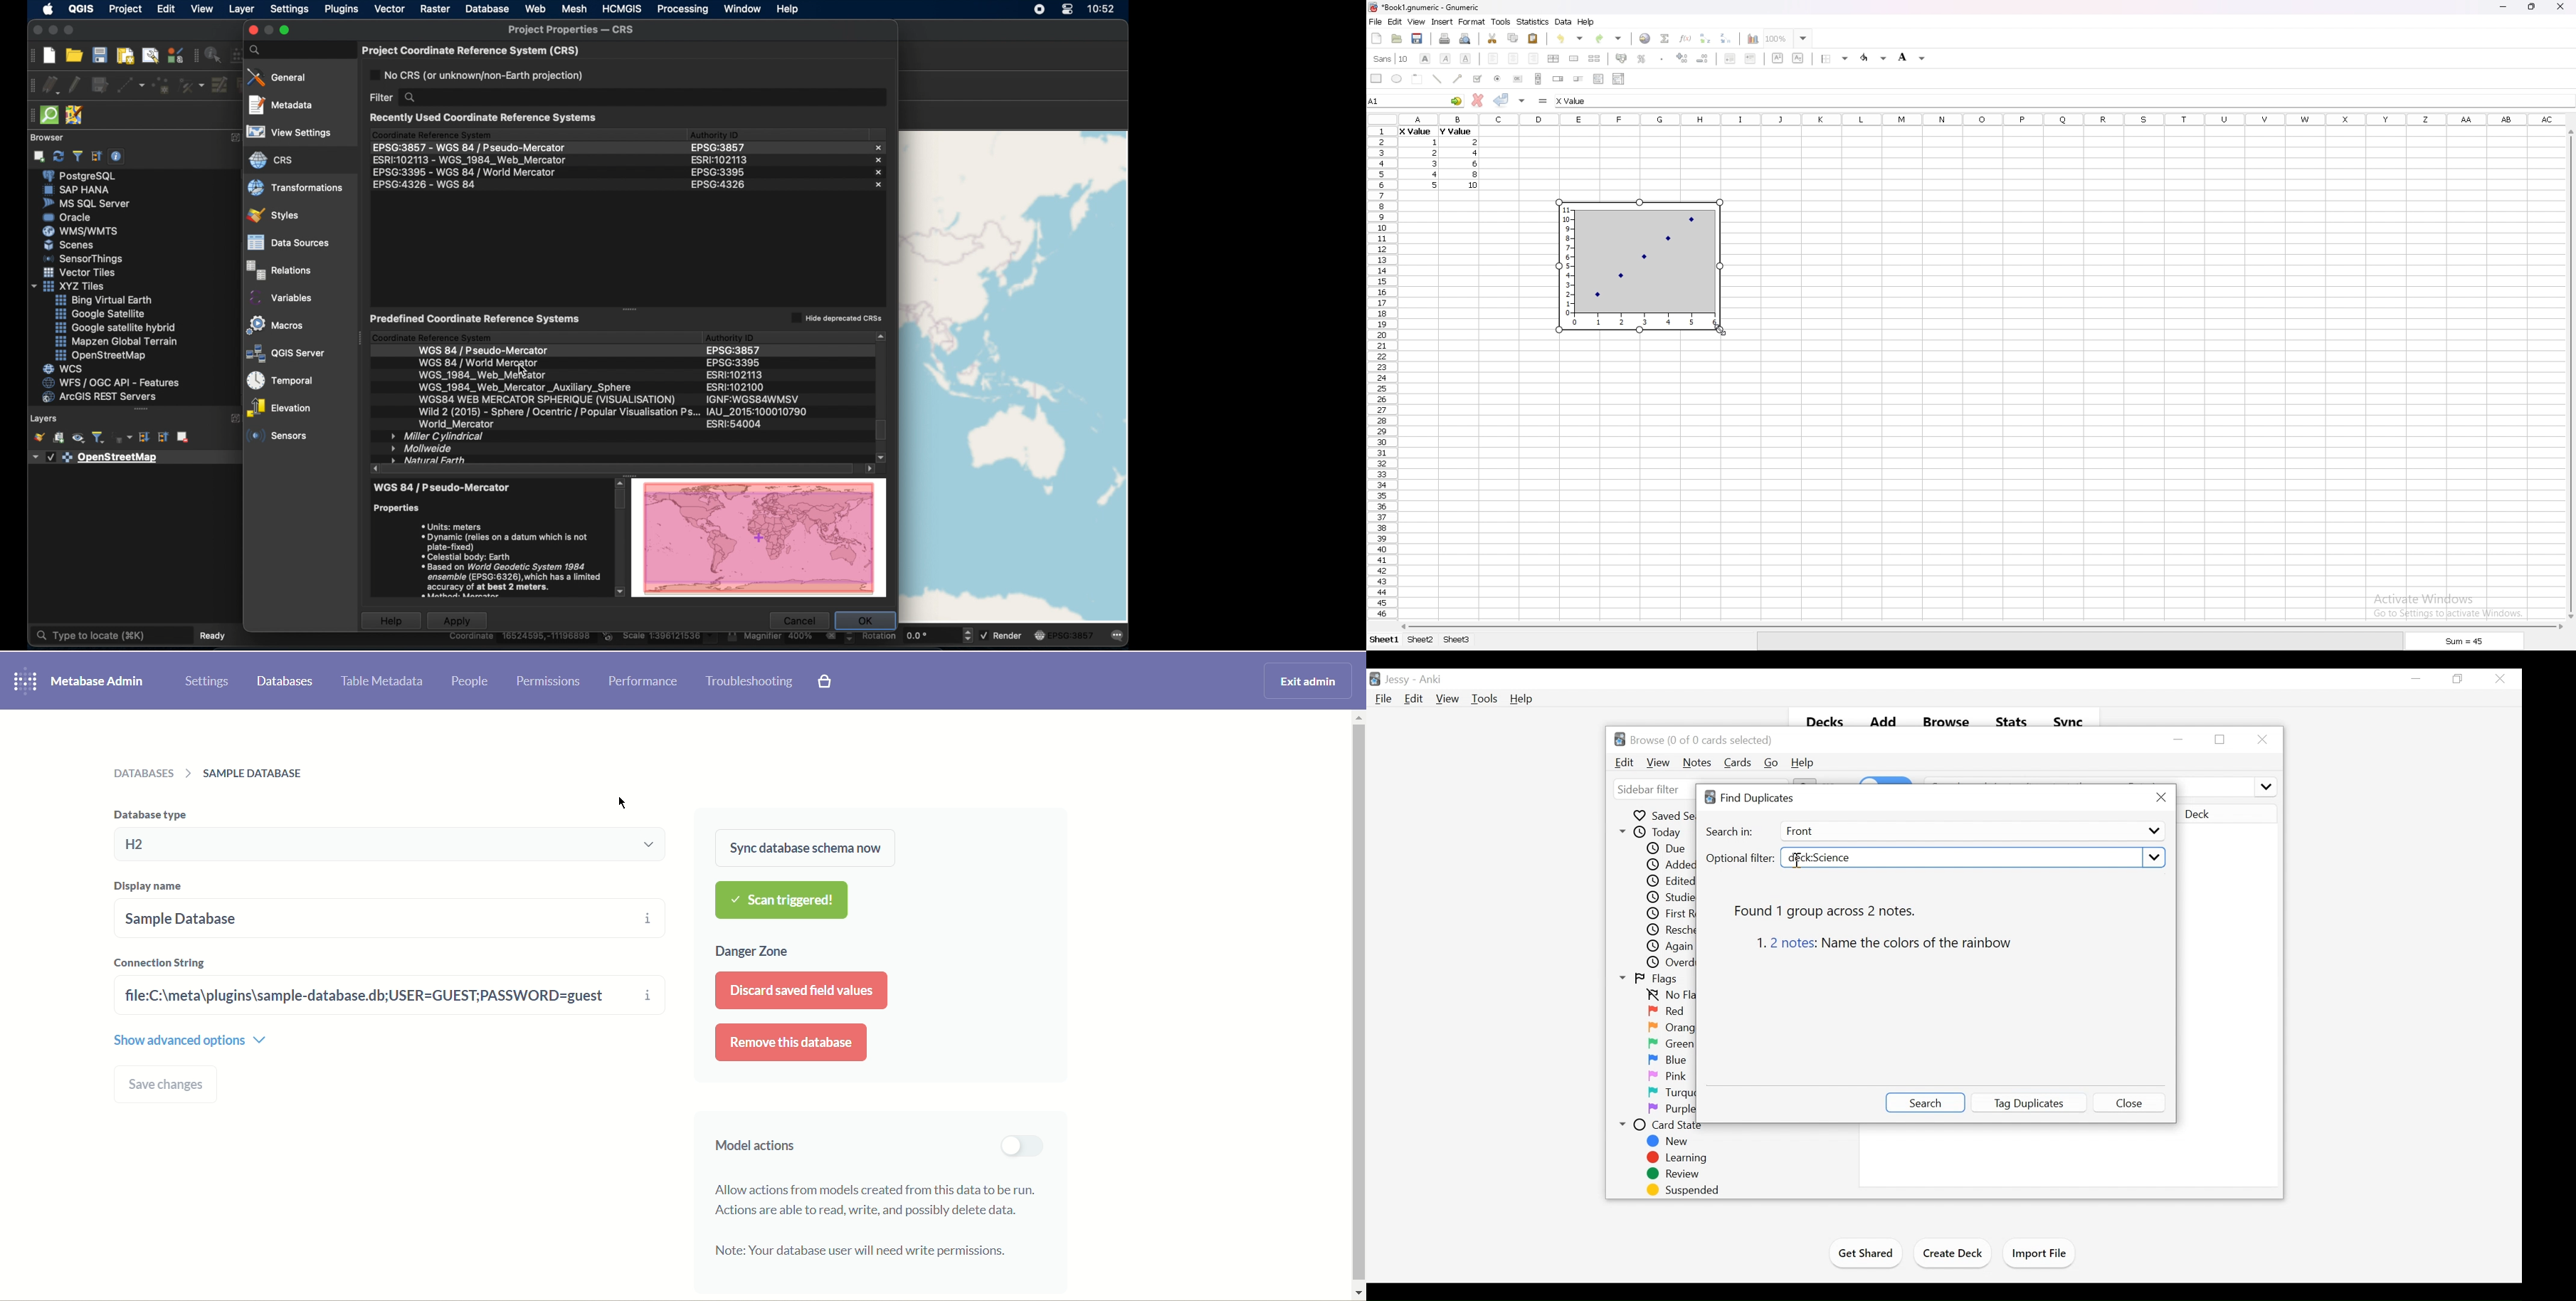 This screenshot has height=1316, width=2576. What do you see at coordinates (84, 260) in the screenshot?
I see `sensor things` at bounding box center [84, 260].